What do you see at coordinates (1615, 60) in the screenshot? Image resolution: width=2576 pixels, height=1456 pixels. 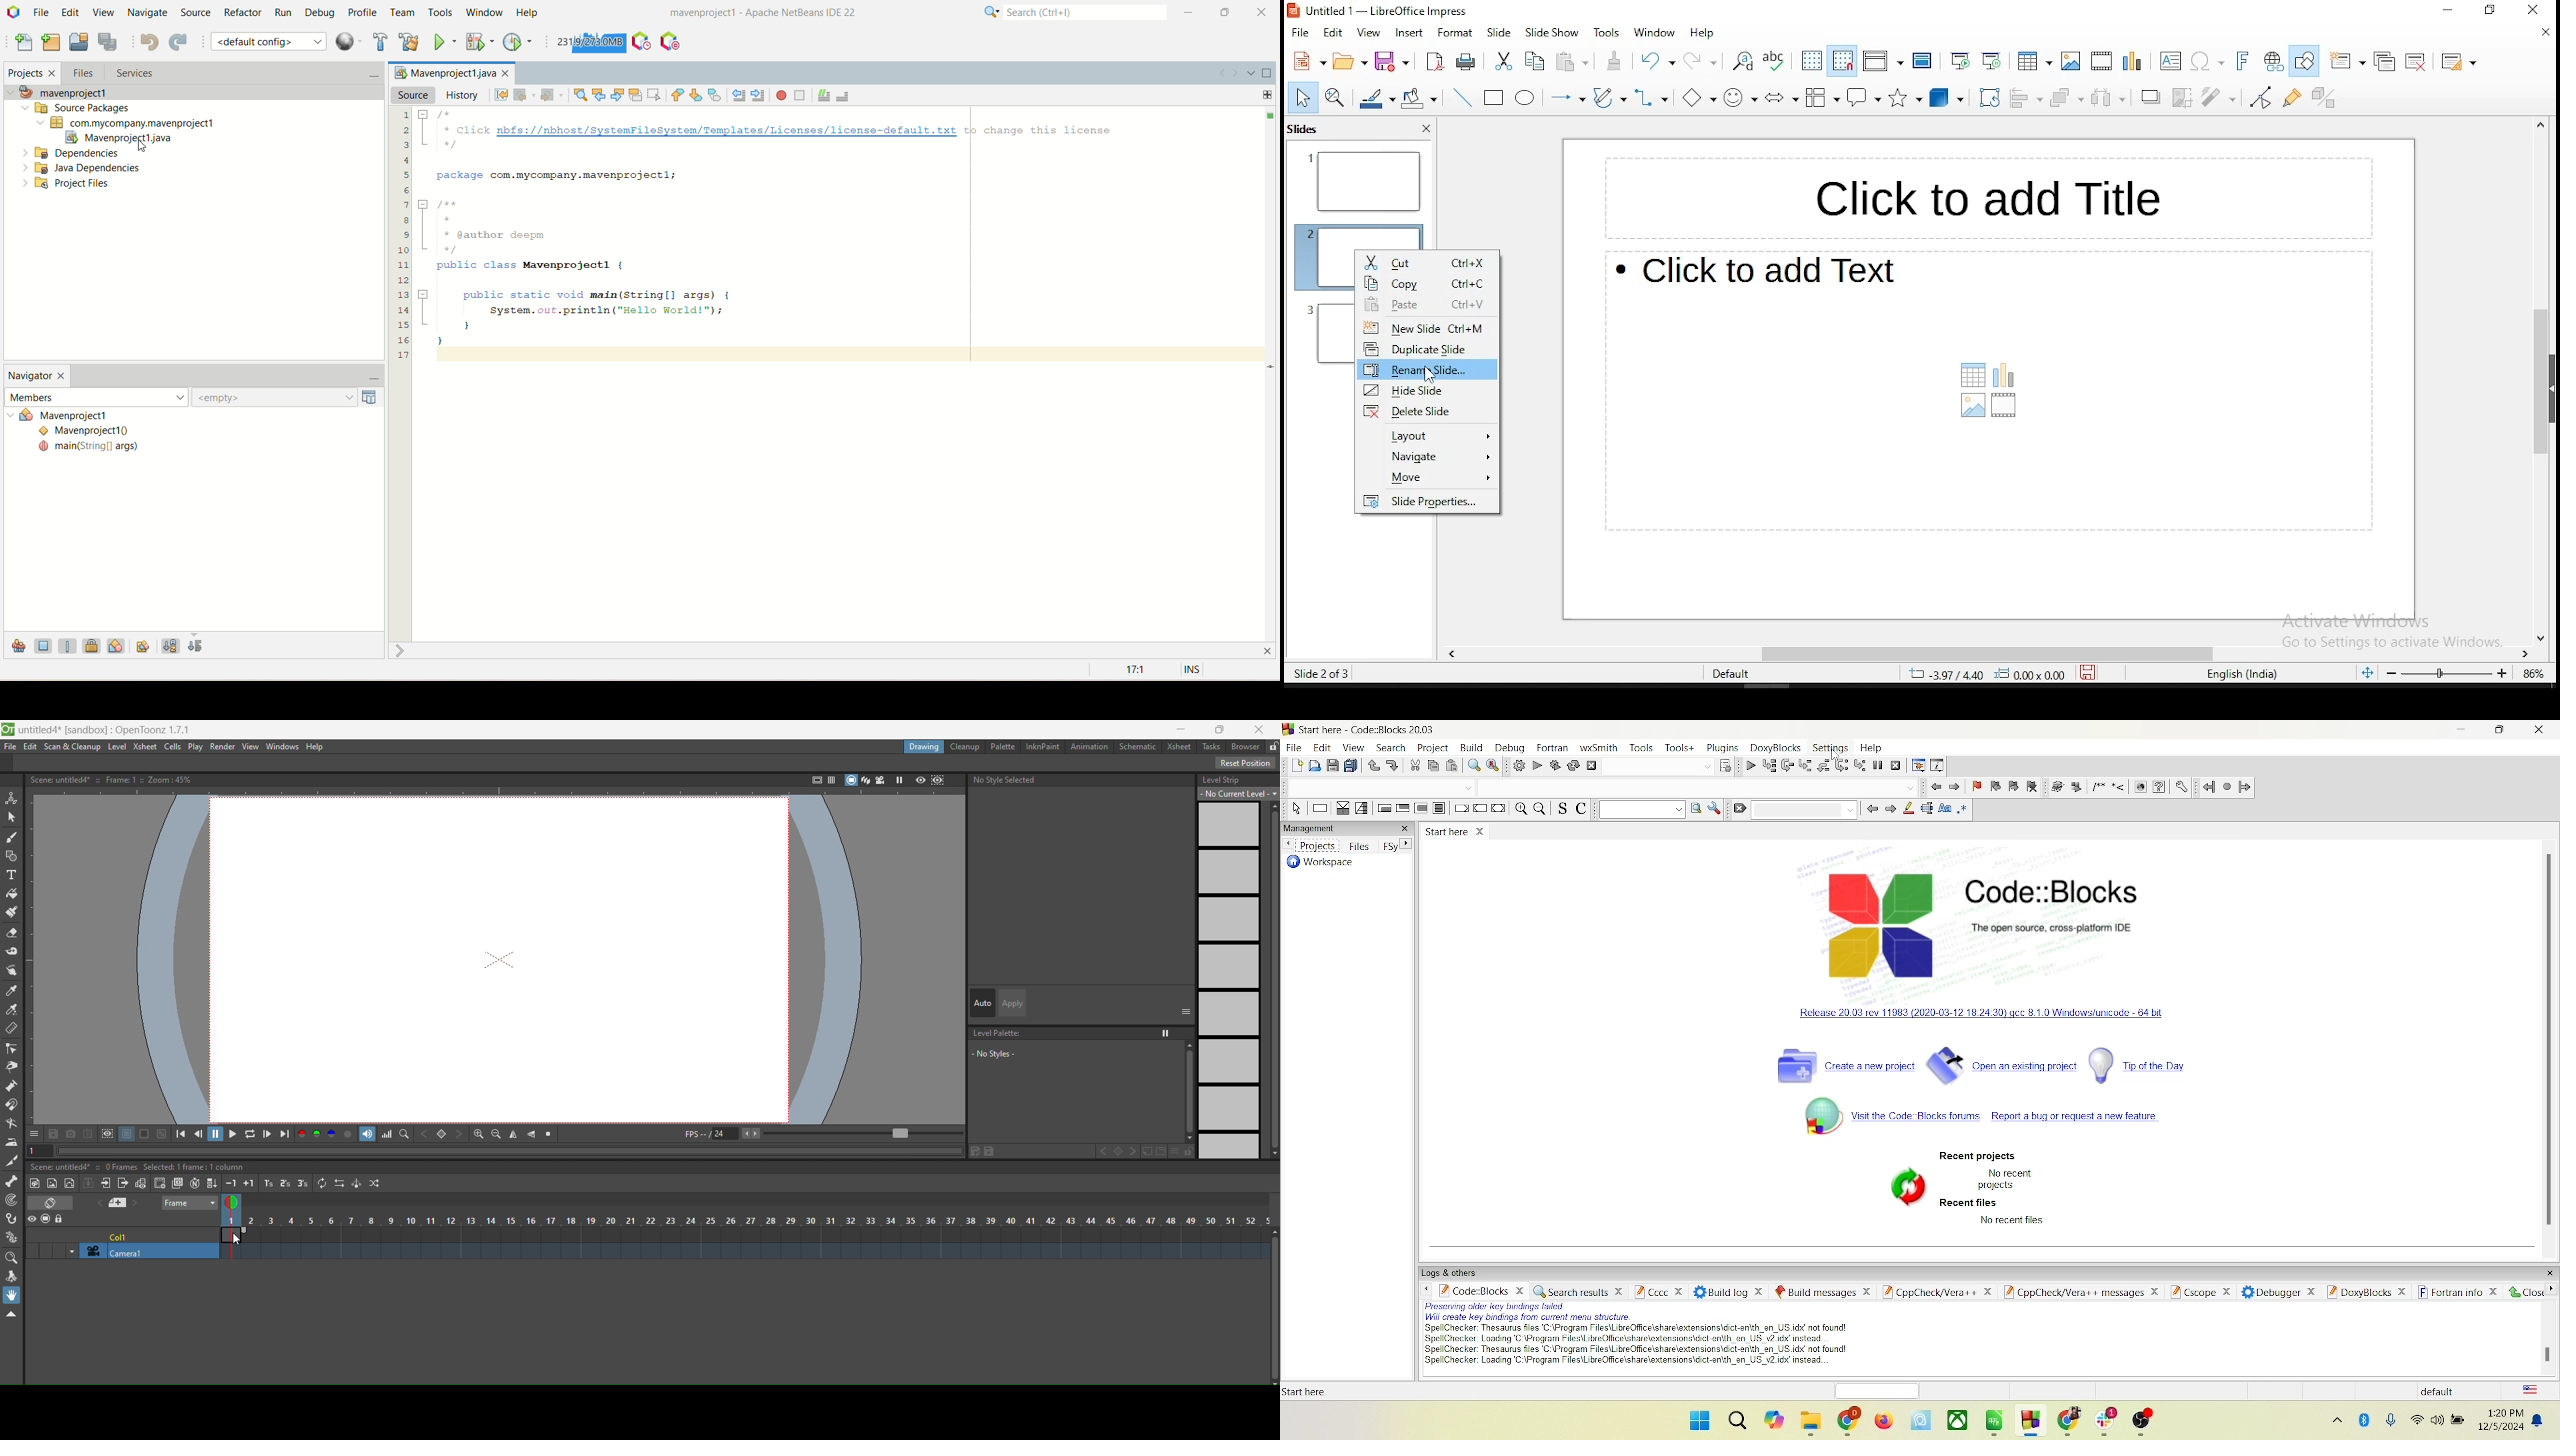 I see `clone formatting` at bounding box center [1615, 60].